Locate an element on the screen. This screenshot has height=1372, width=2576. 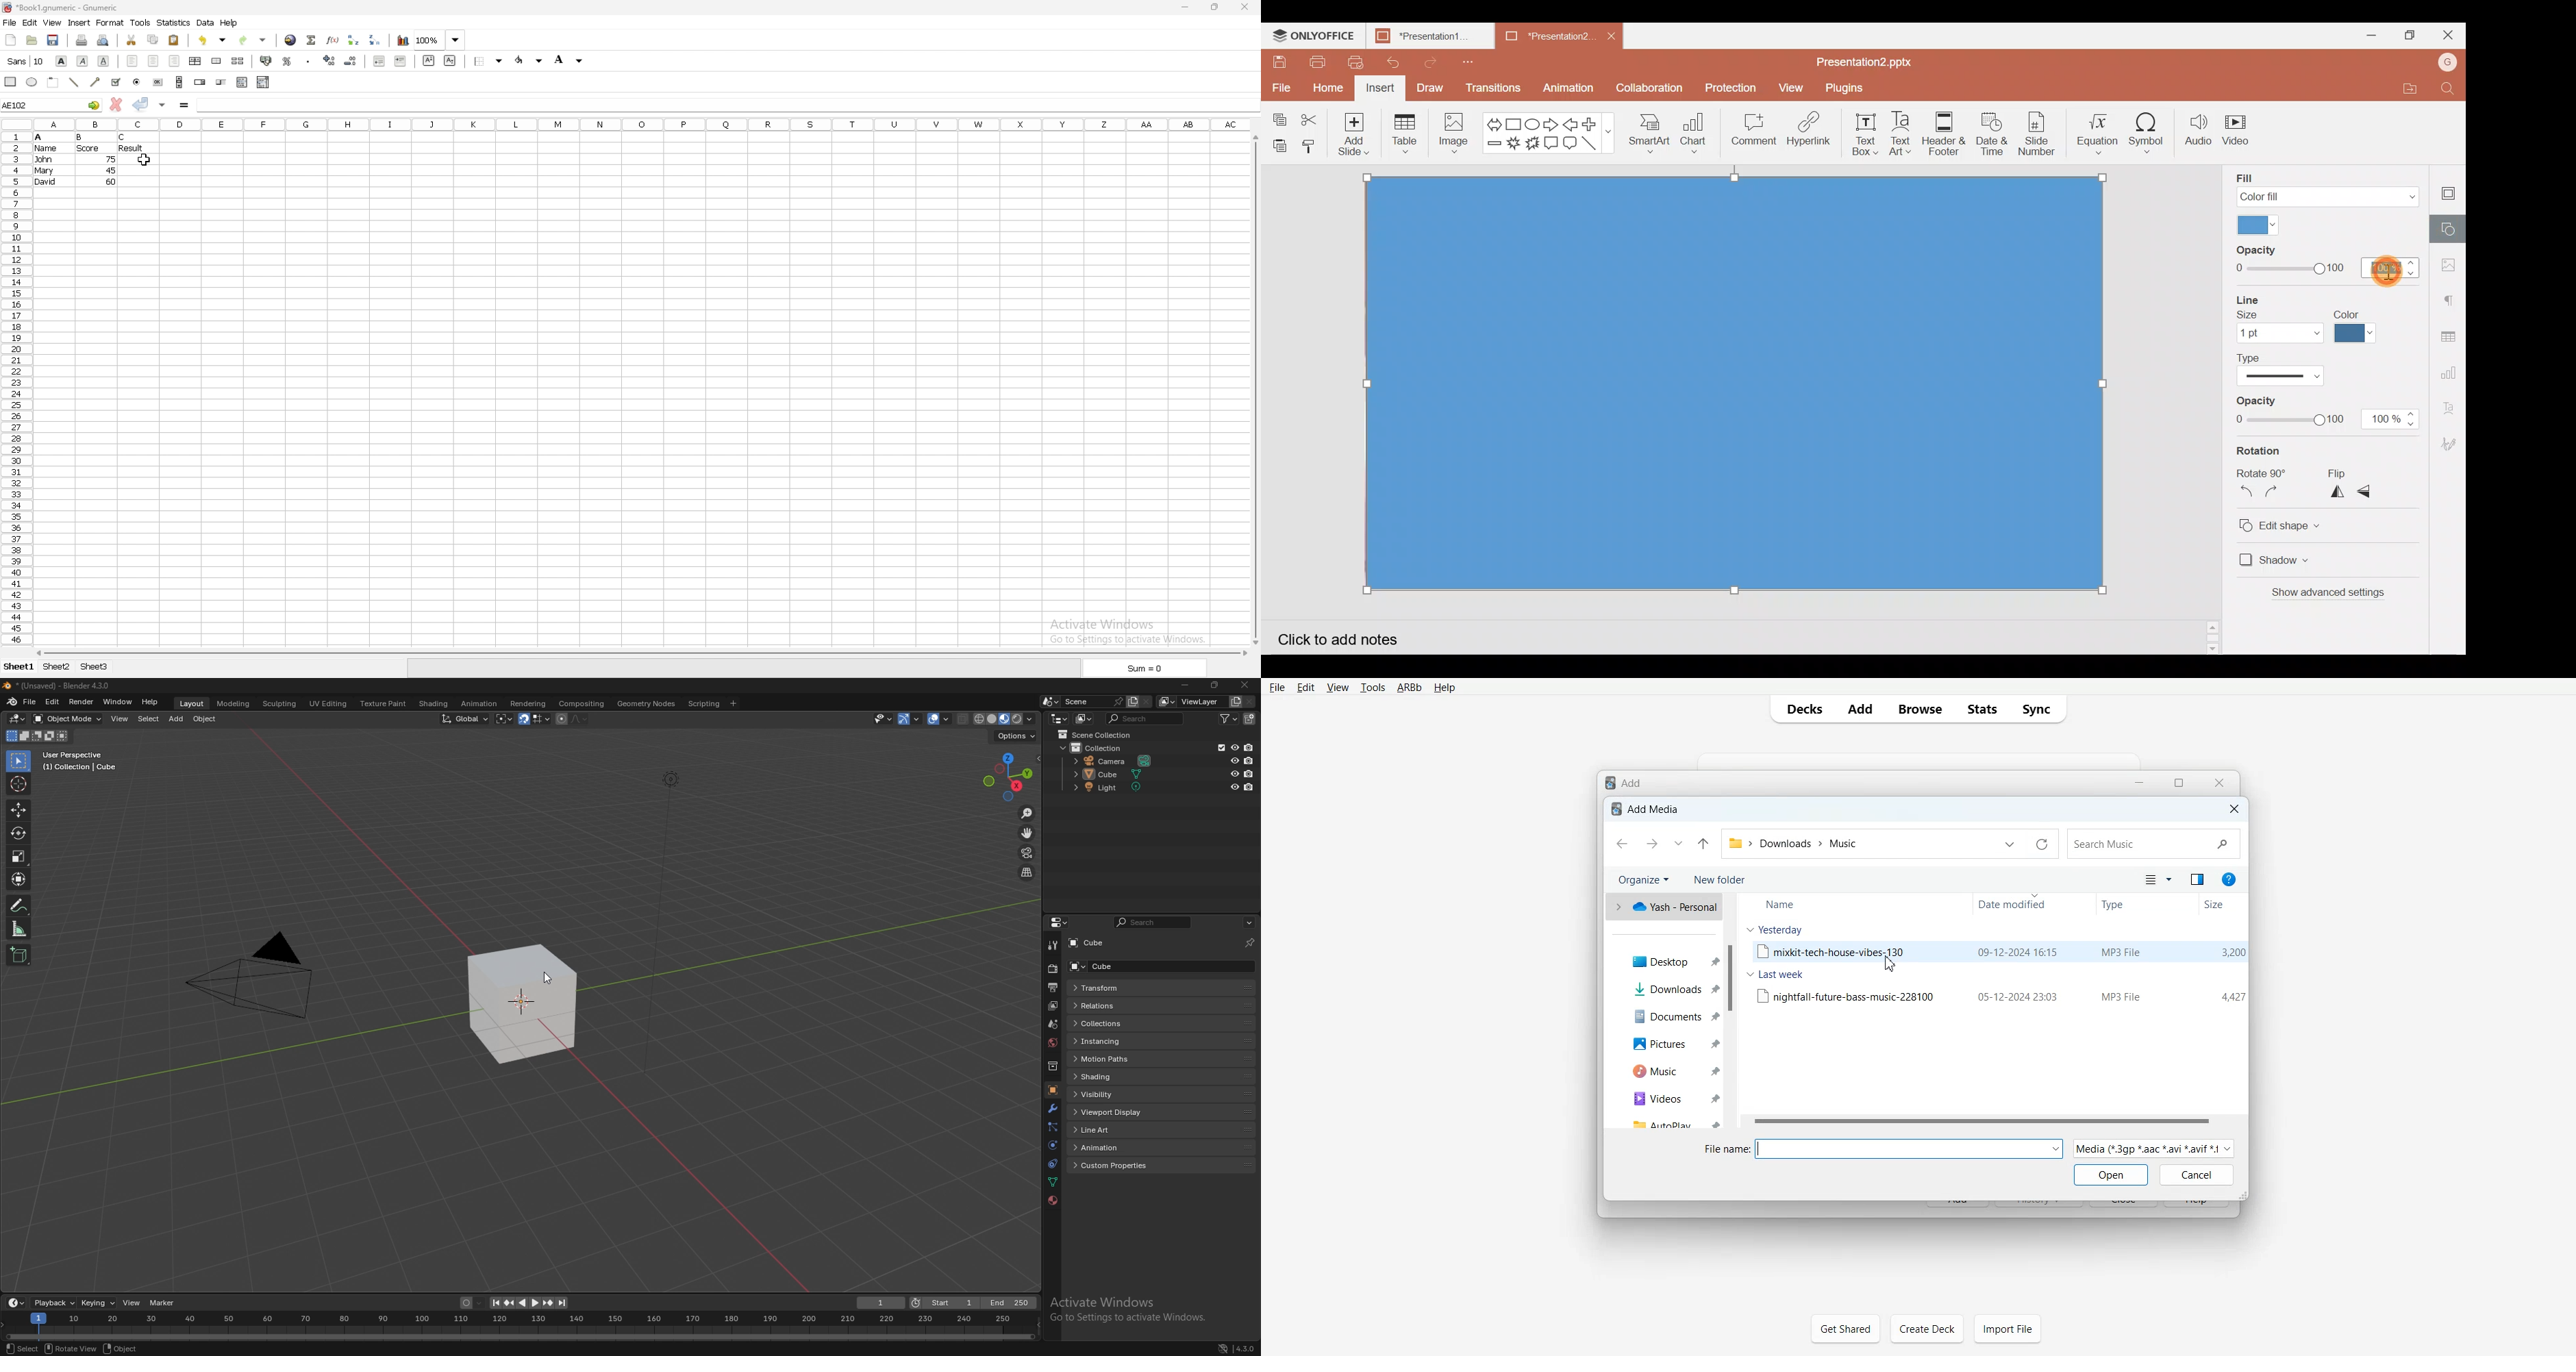
1 is located at coordinates (882, 1303).